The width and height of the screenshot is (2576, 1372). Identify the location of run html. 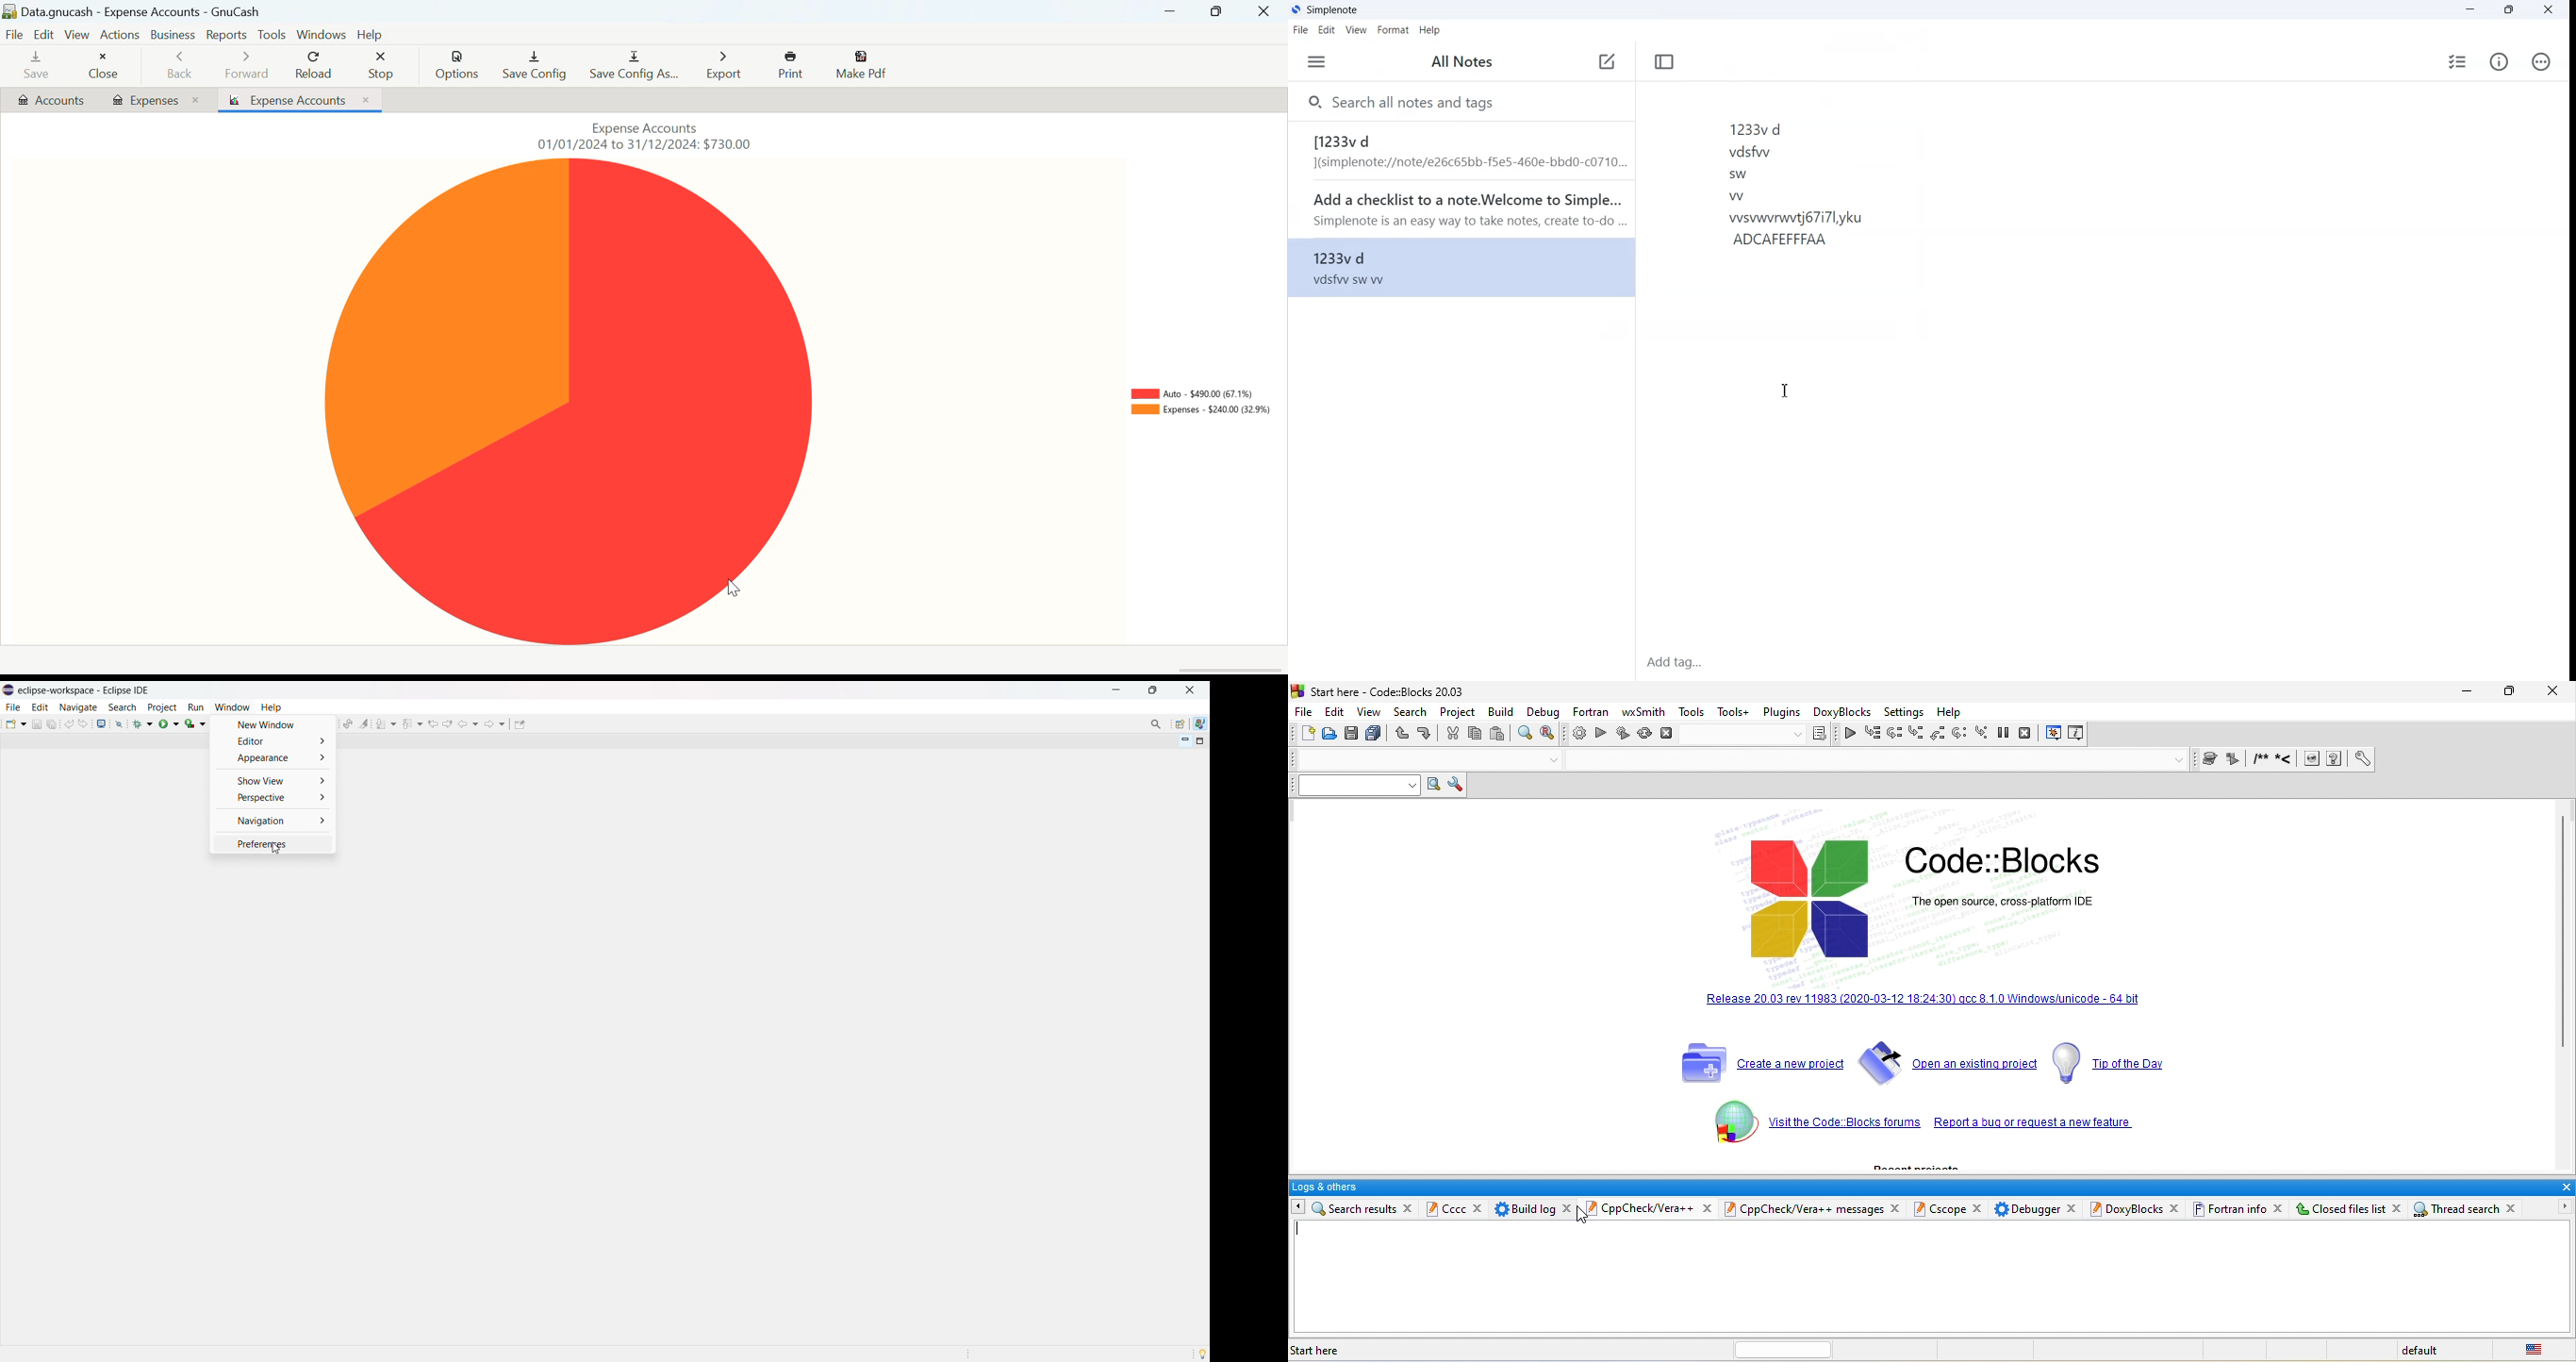
(2313, 760).